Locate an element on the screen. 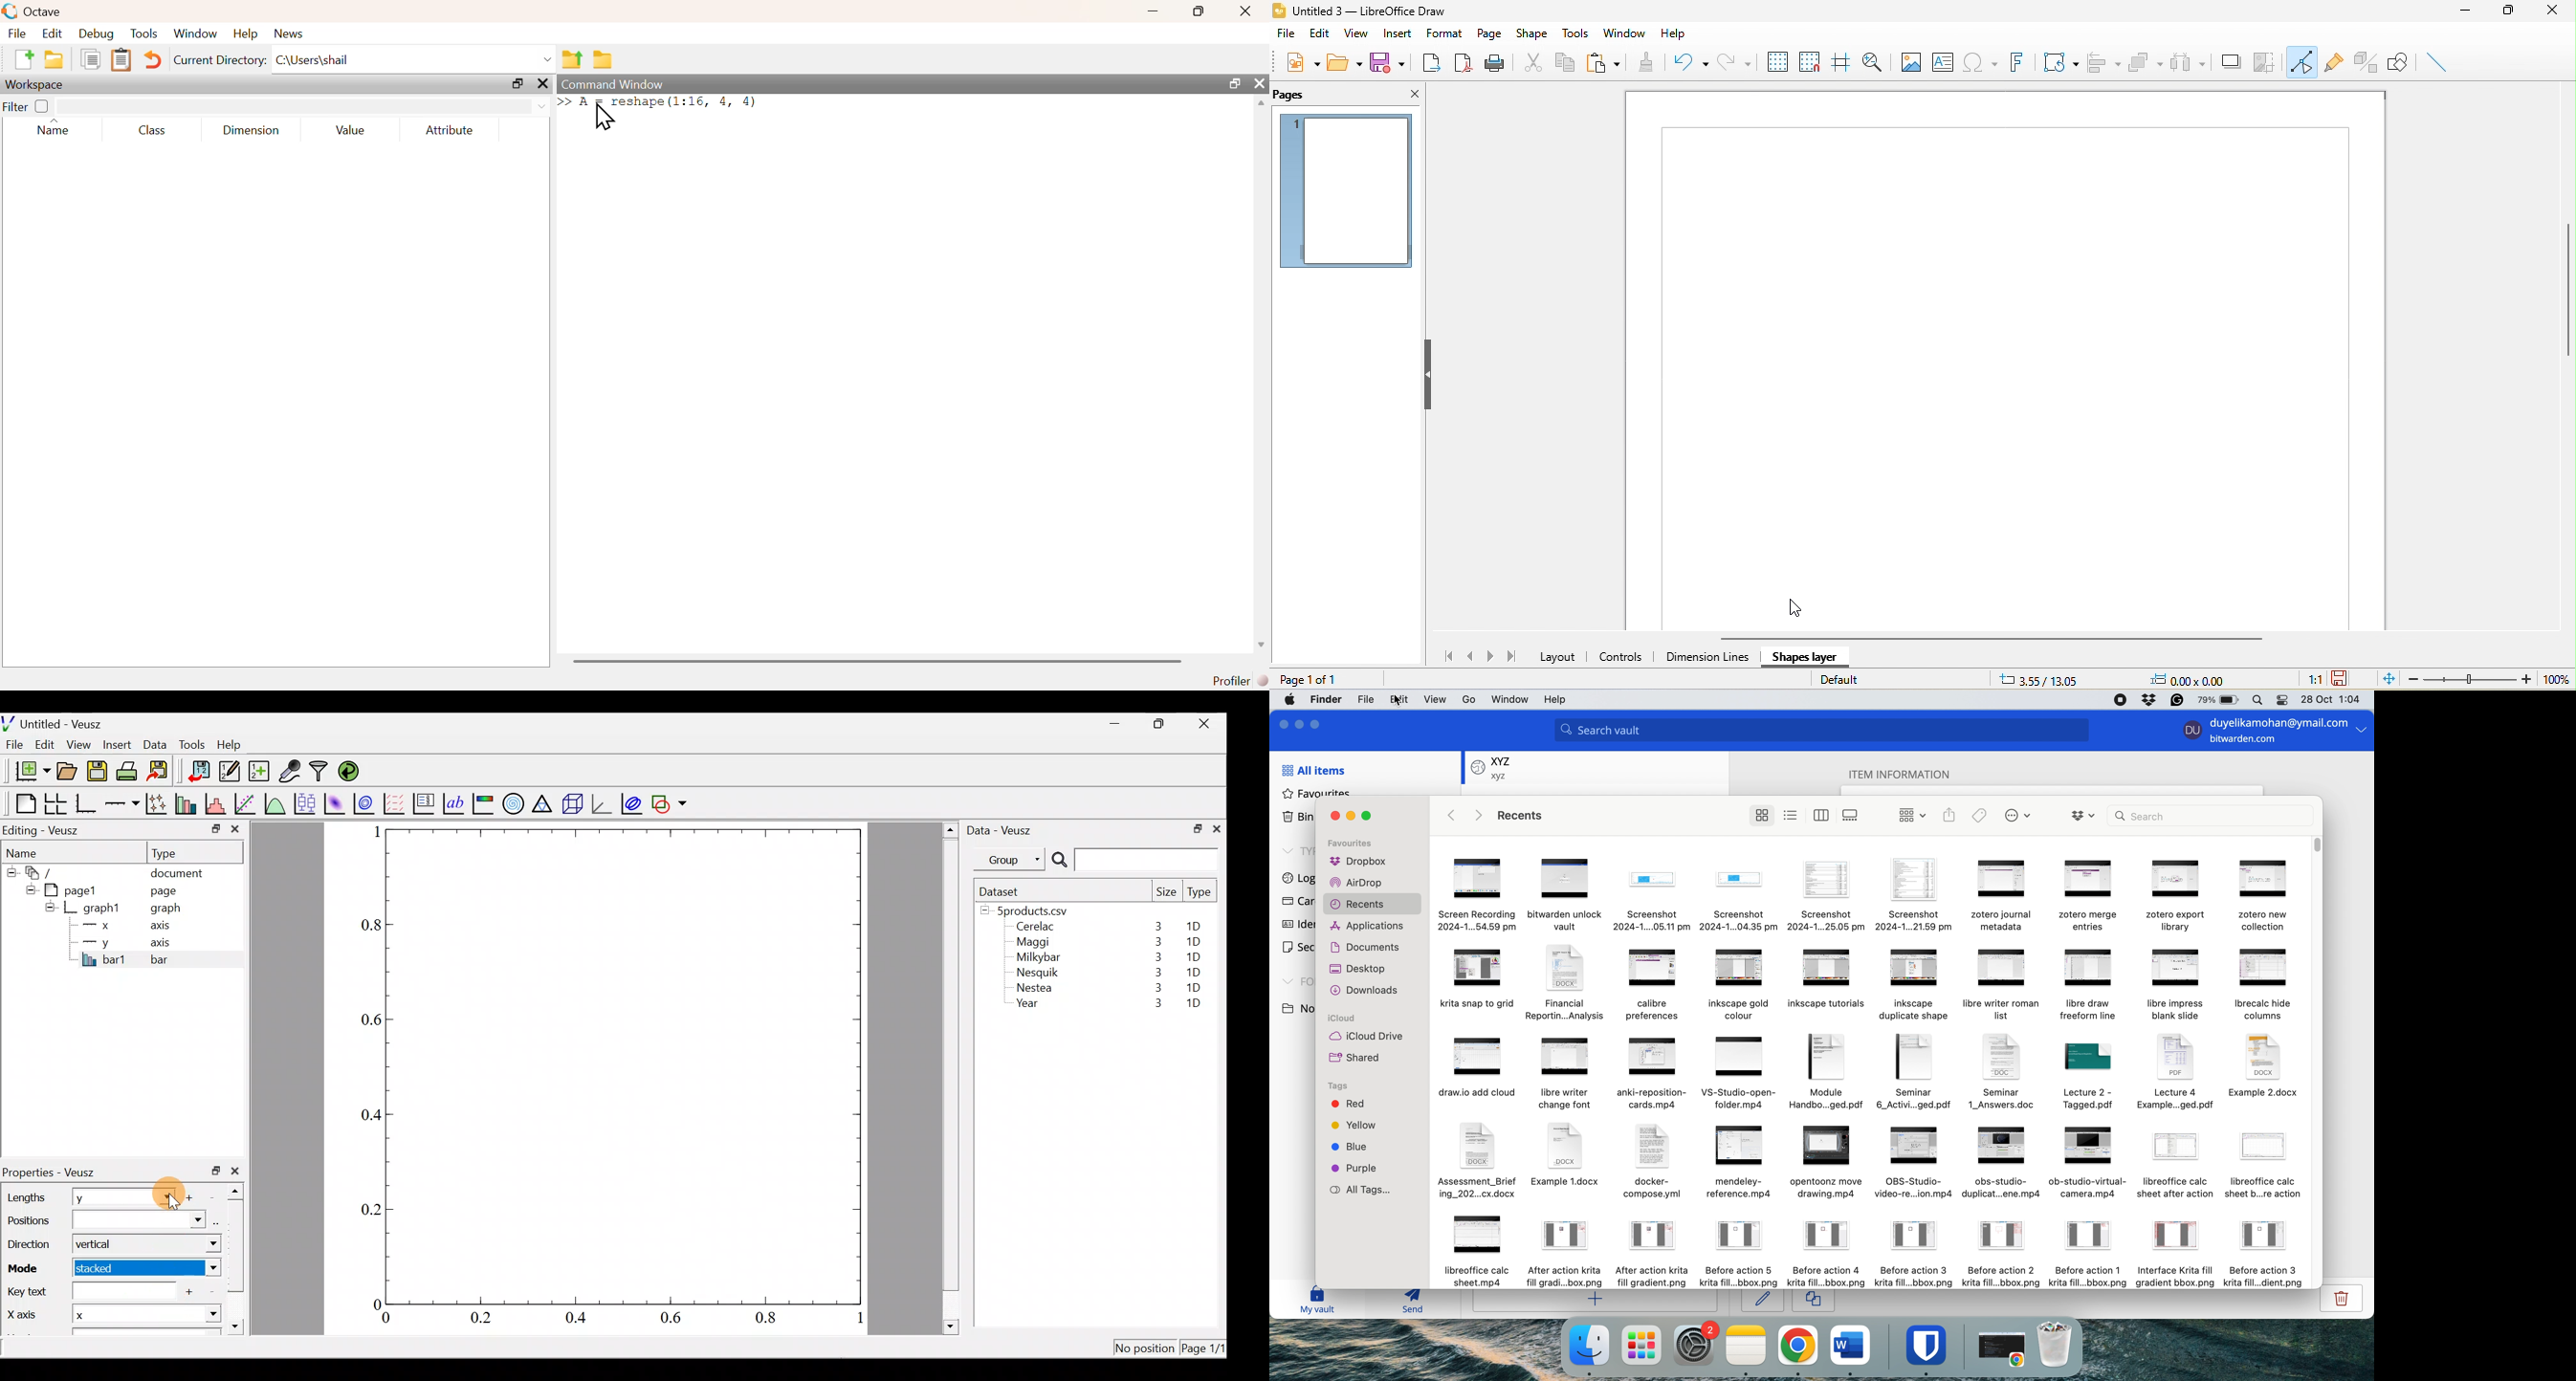 Image resolution: width=2576 pixels, height=1400 pixels. filter is located at coordinates (15, 107).